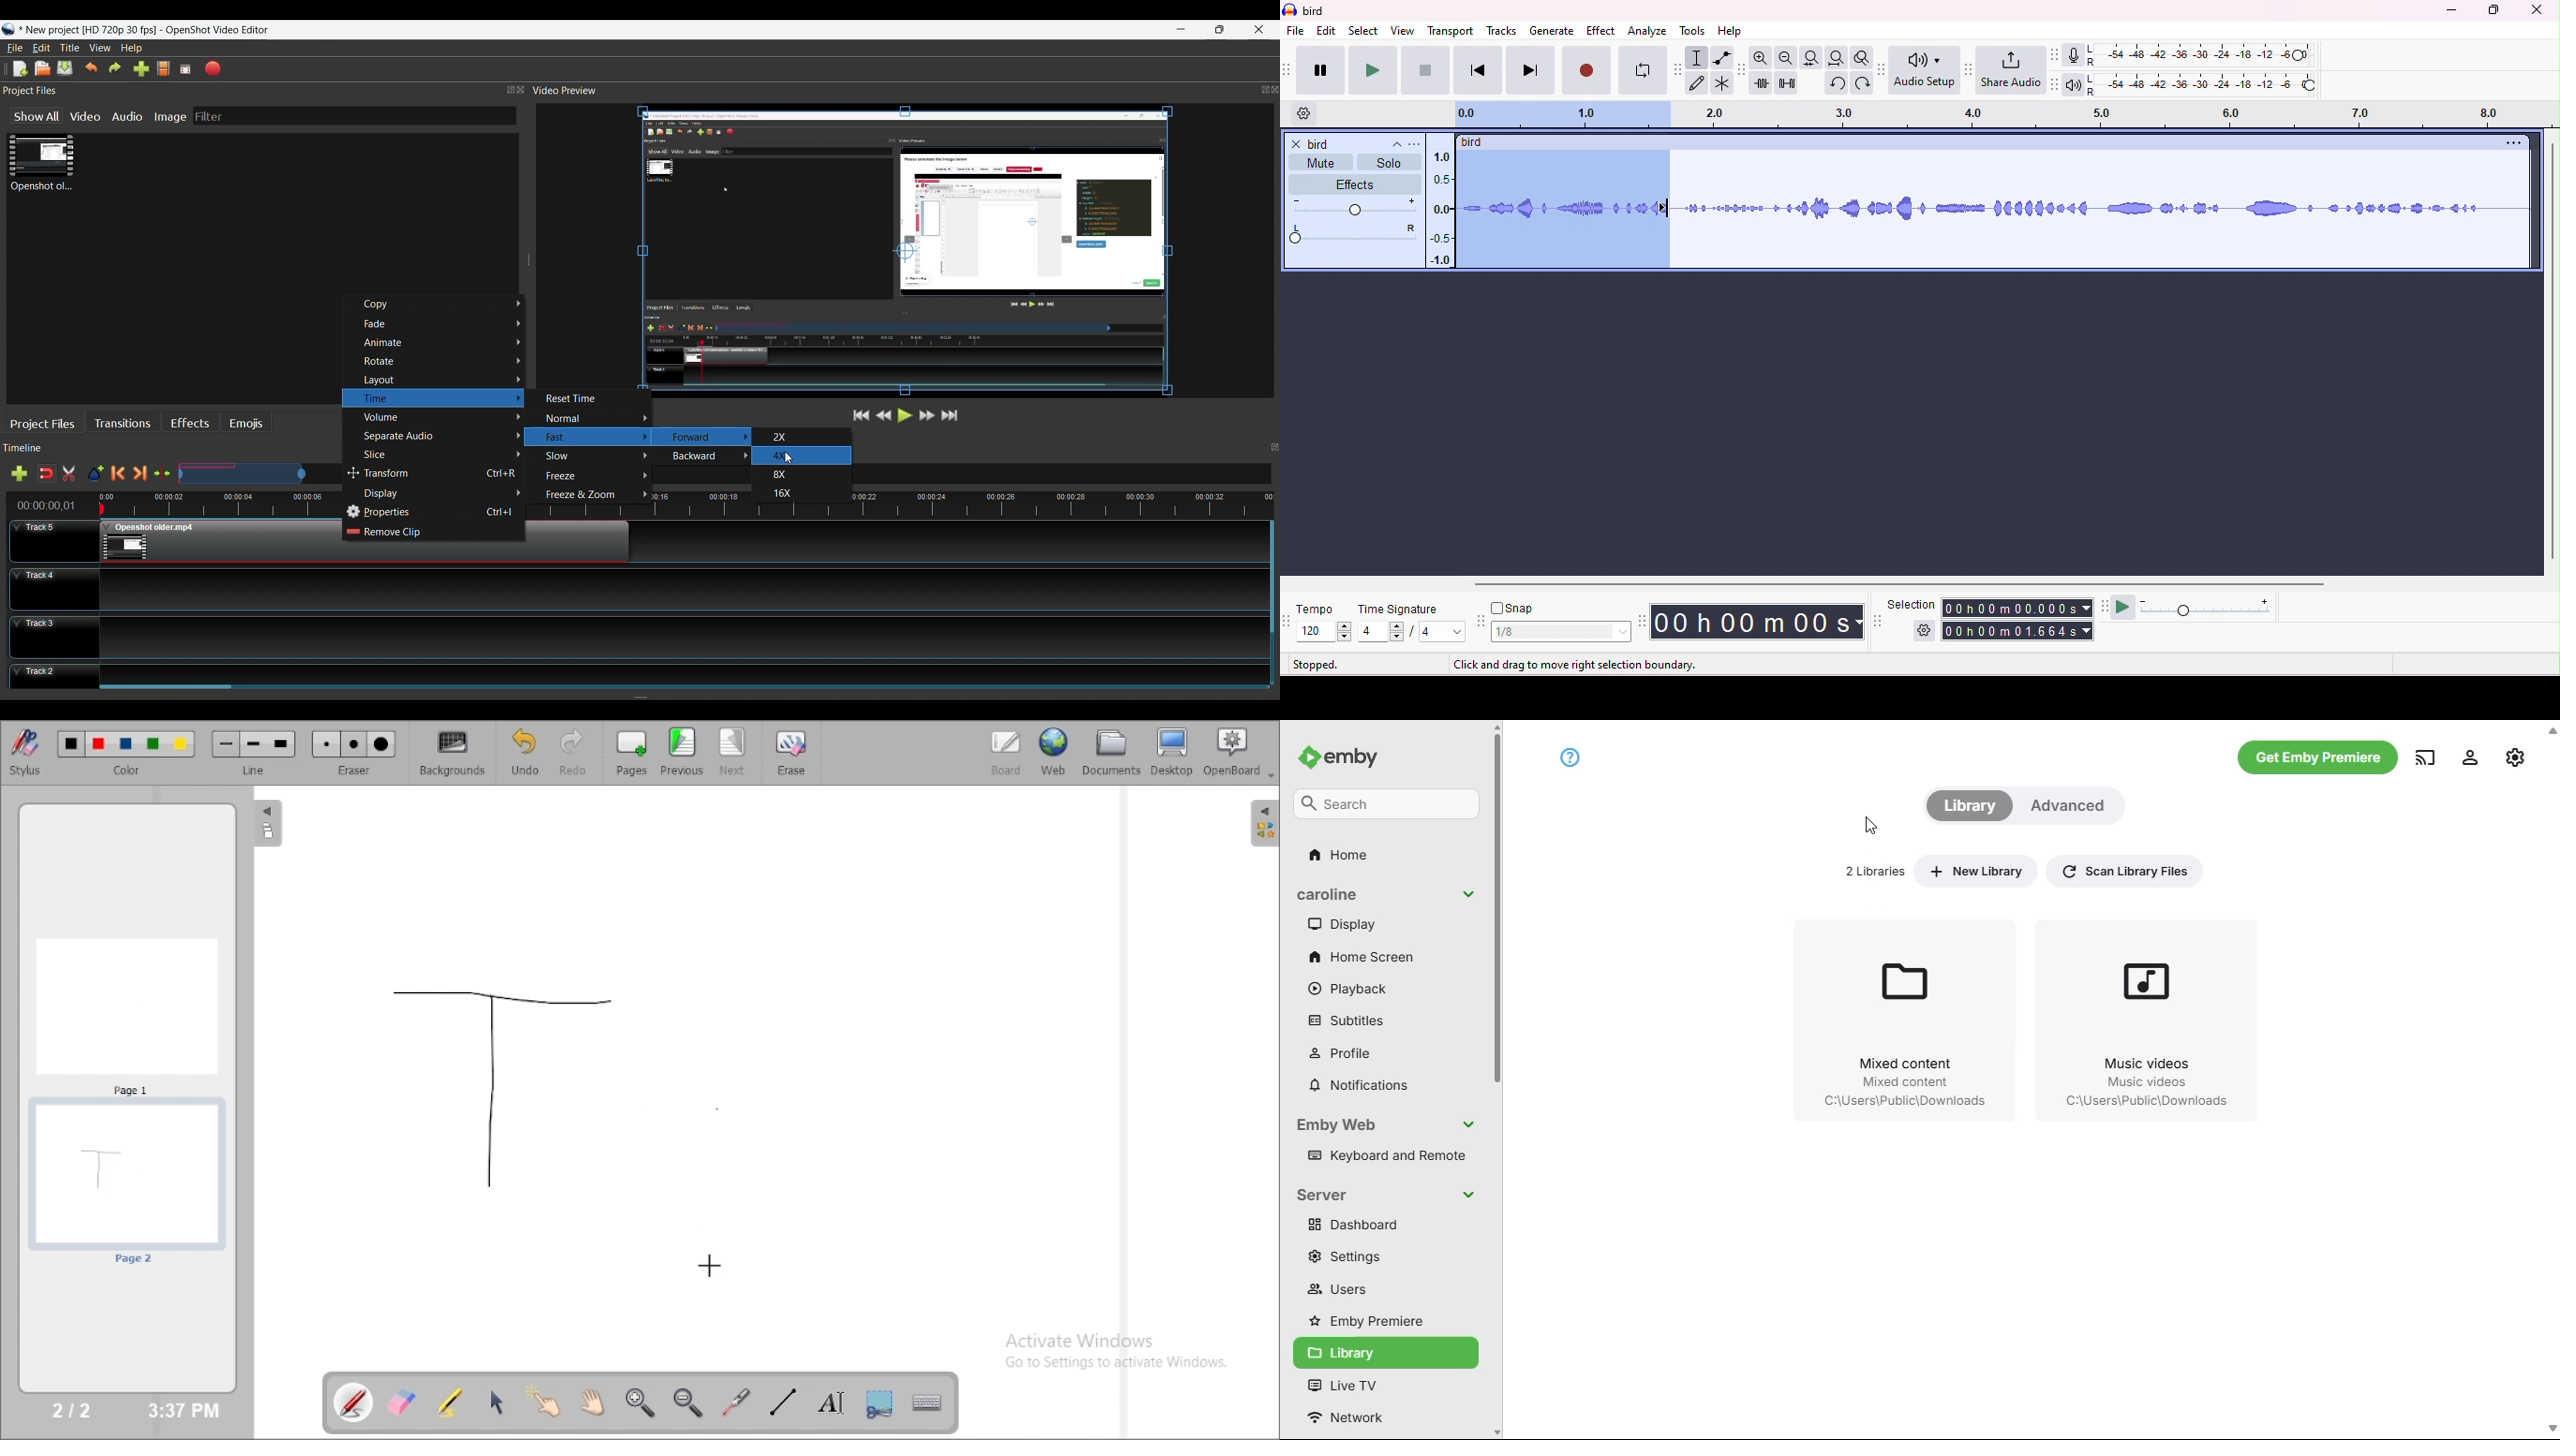  Describe the element at coordinates (1316, 12) in the screenshot. I see `bird` at that location.